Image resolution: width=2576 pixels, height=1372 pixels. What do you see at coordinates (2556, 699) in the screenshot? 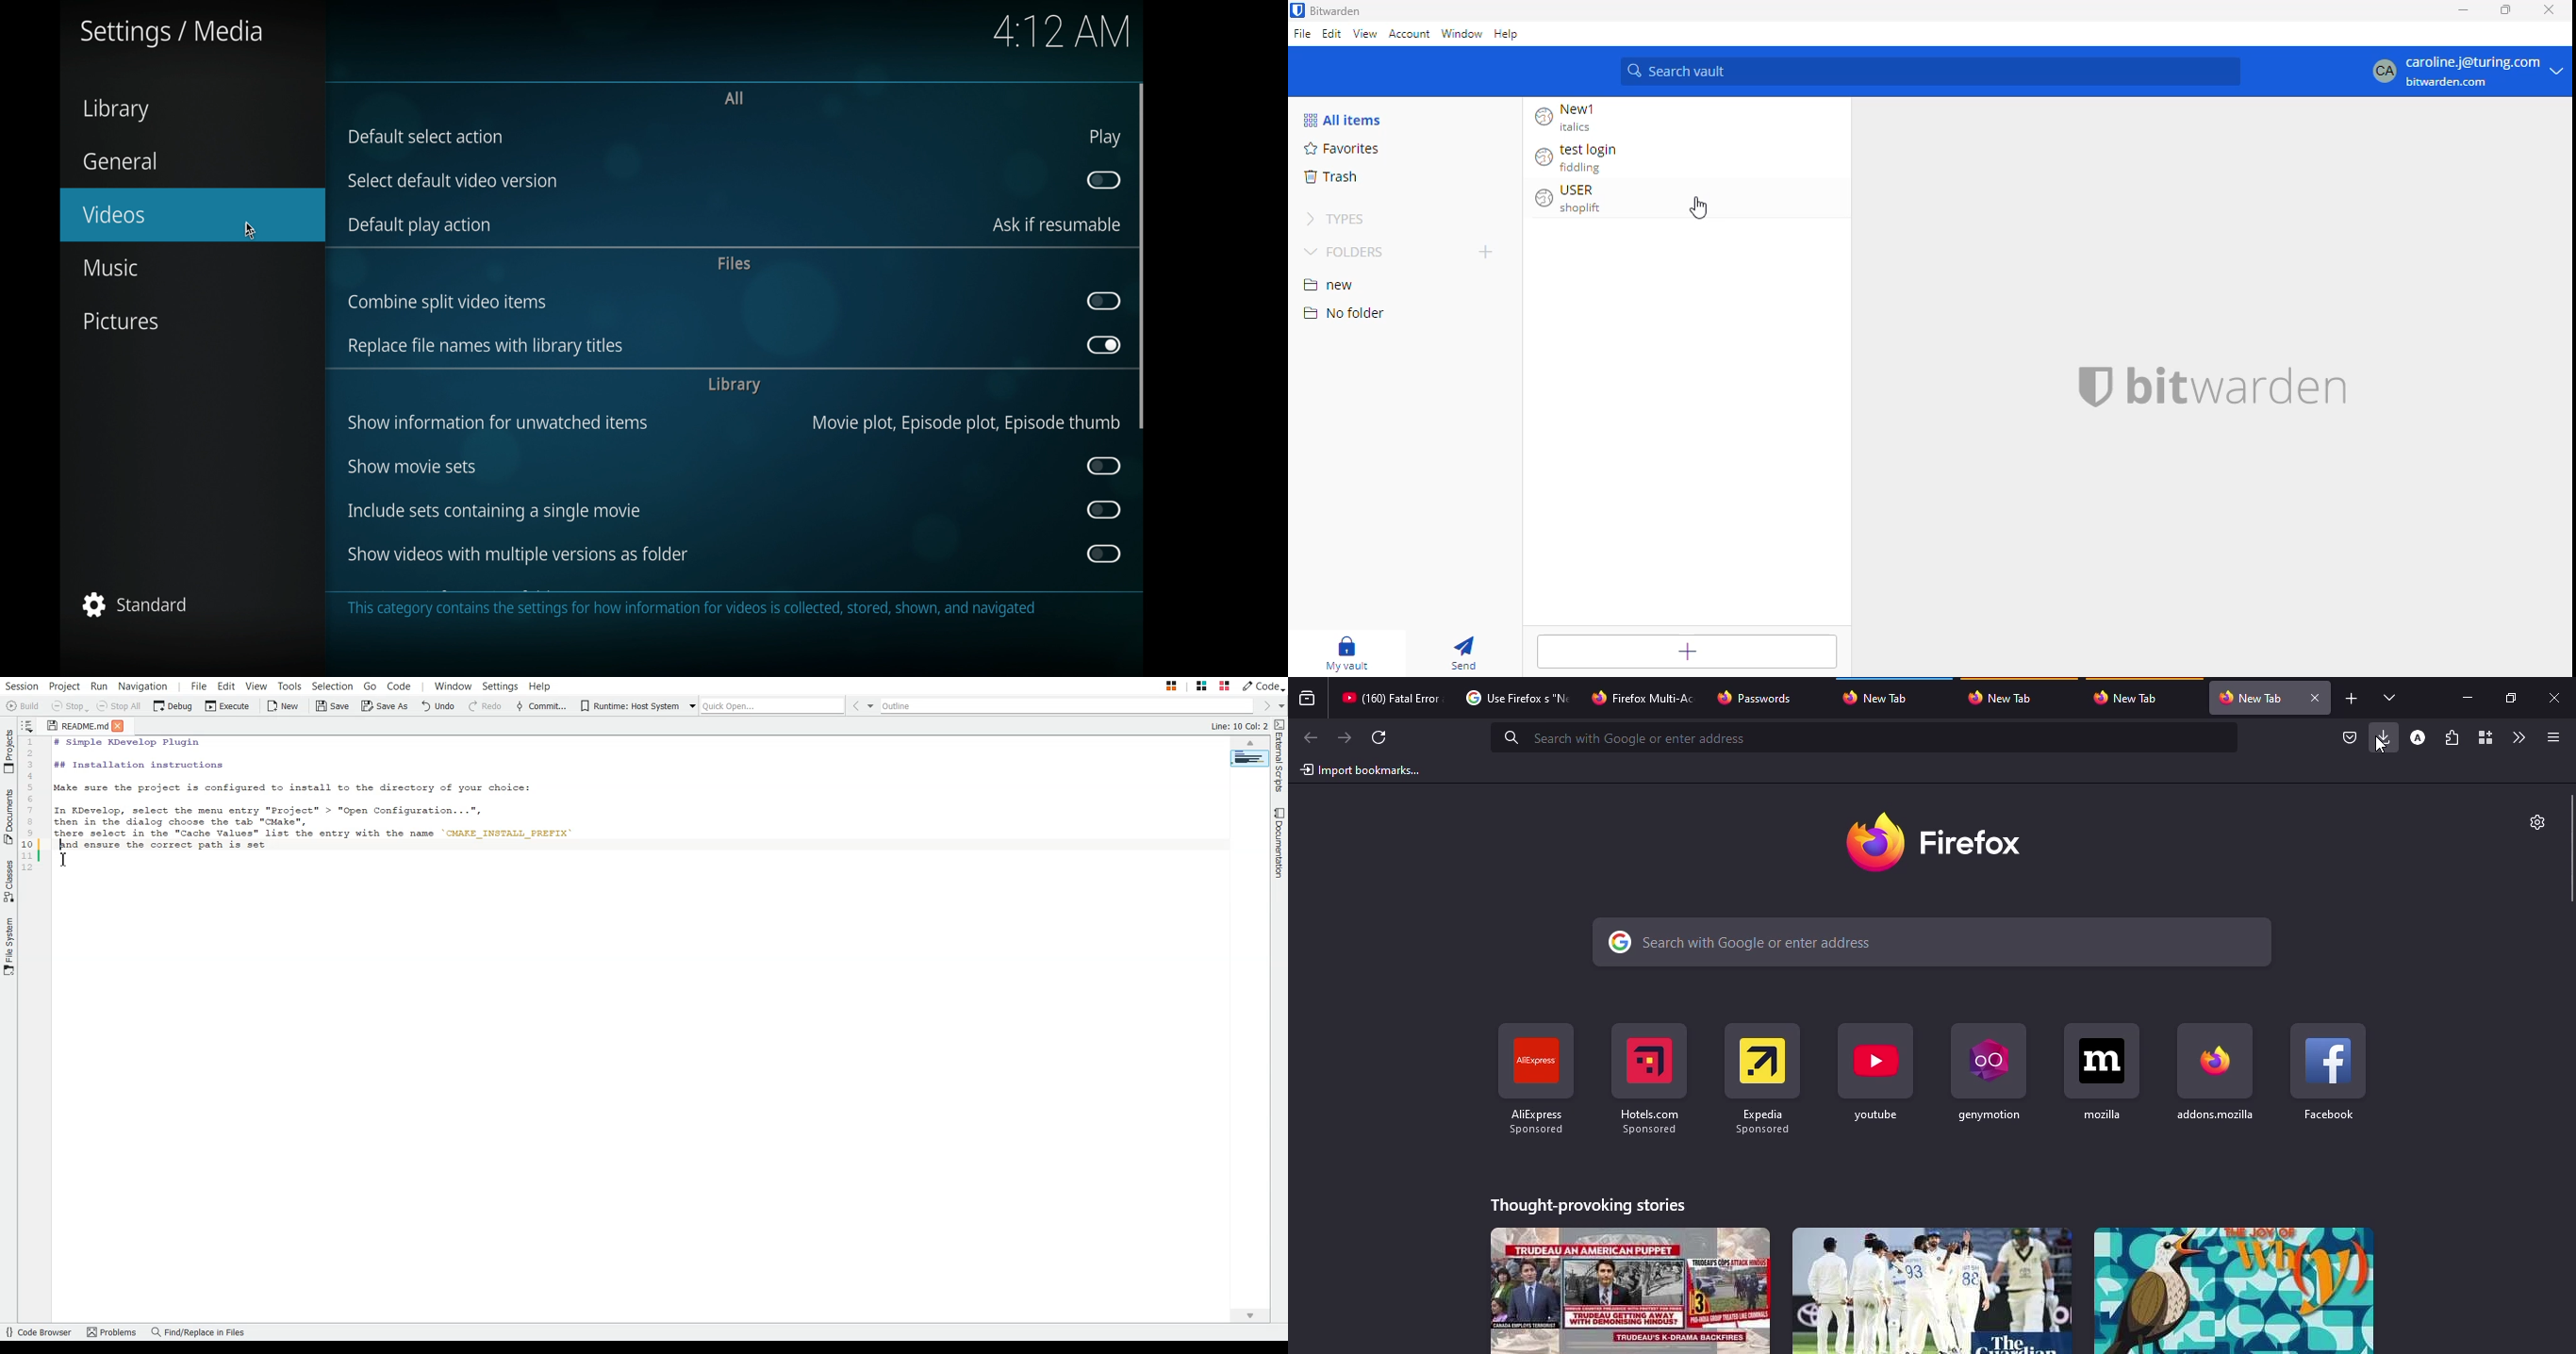
I see `close` at bounding box center [2556, 699].